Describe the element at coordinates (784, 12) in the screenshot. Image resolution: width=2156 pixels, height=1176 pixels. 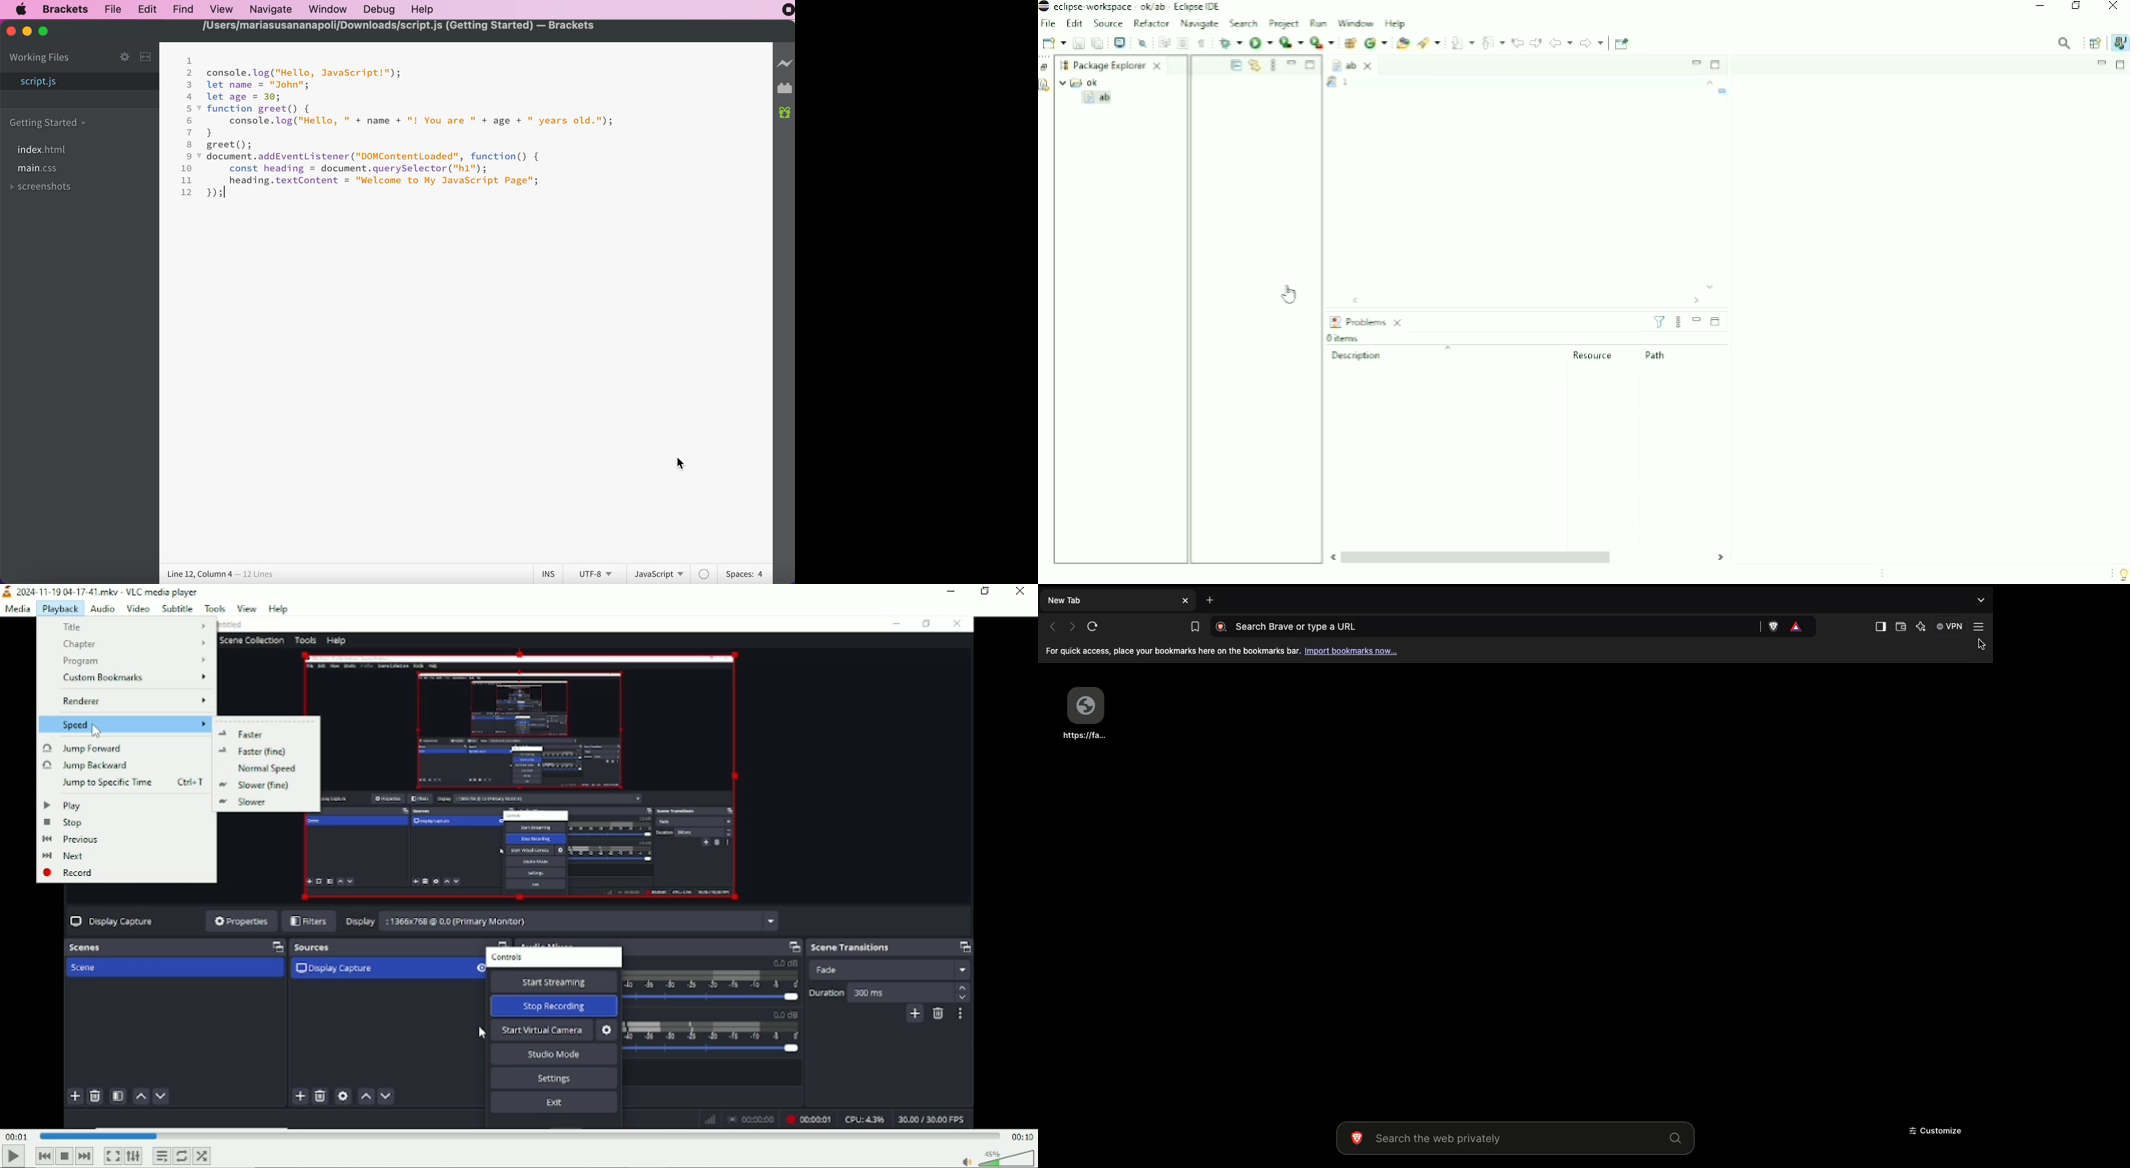
I see `recording stopped` at that location.